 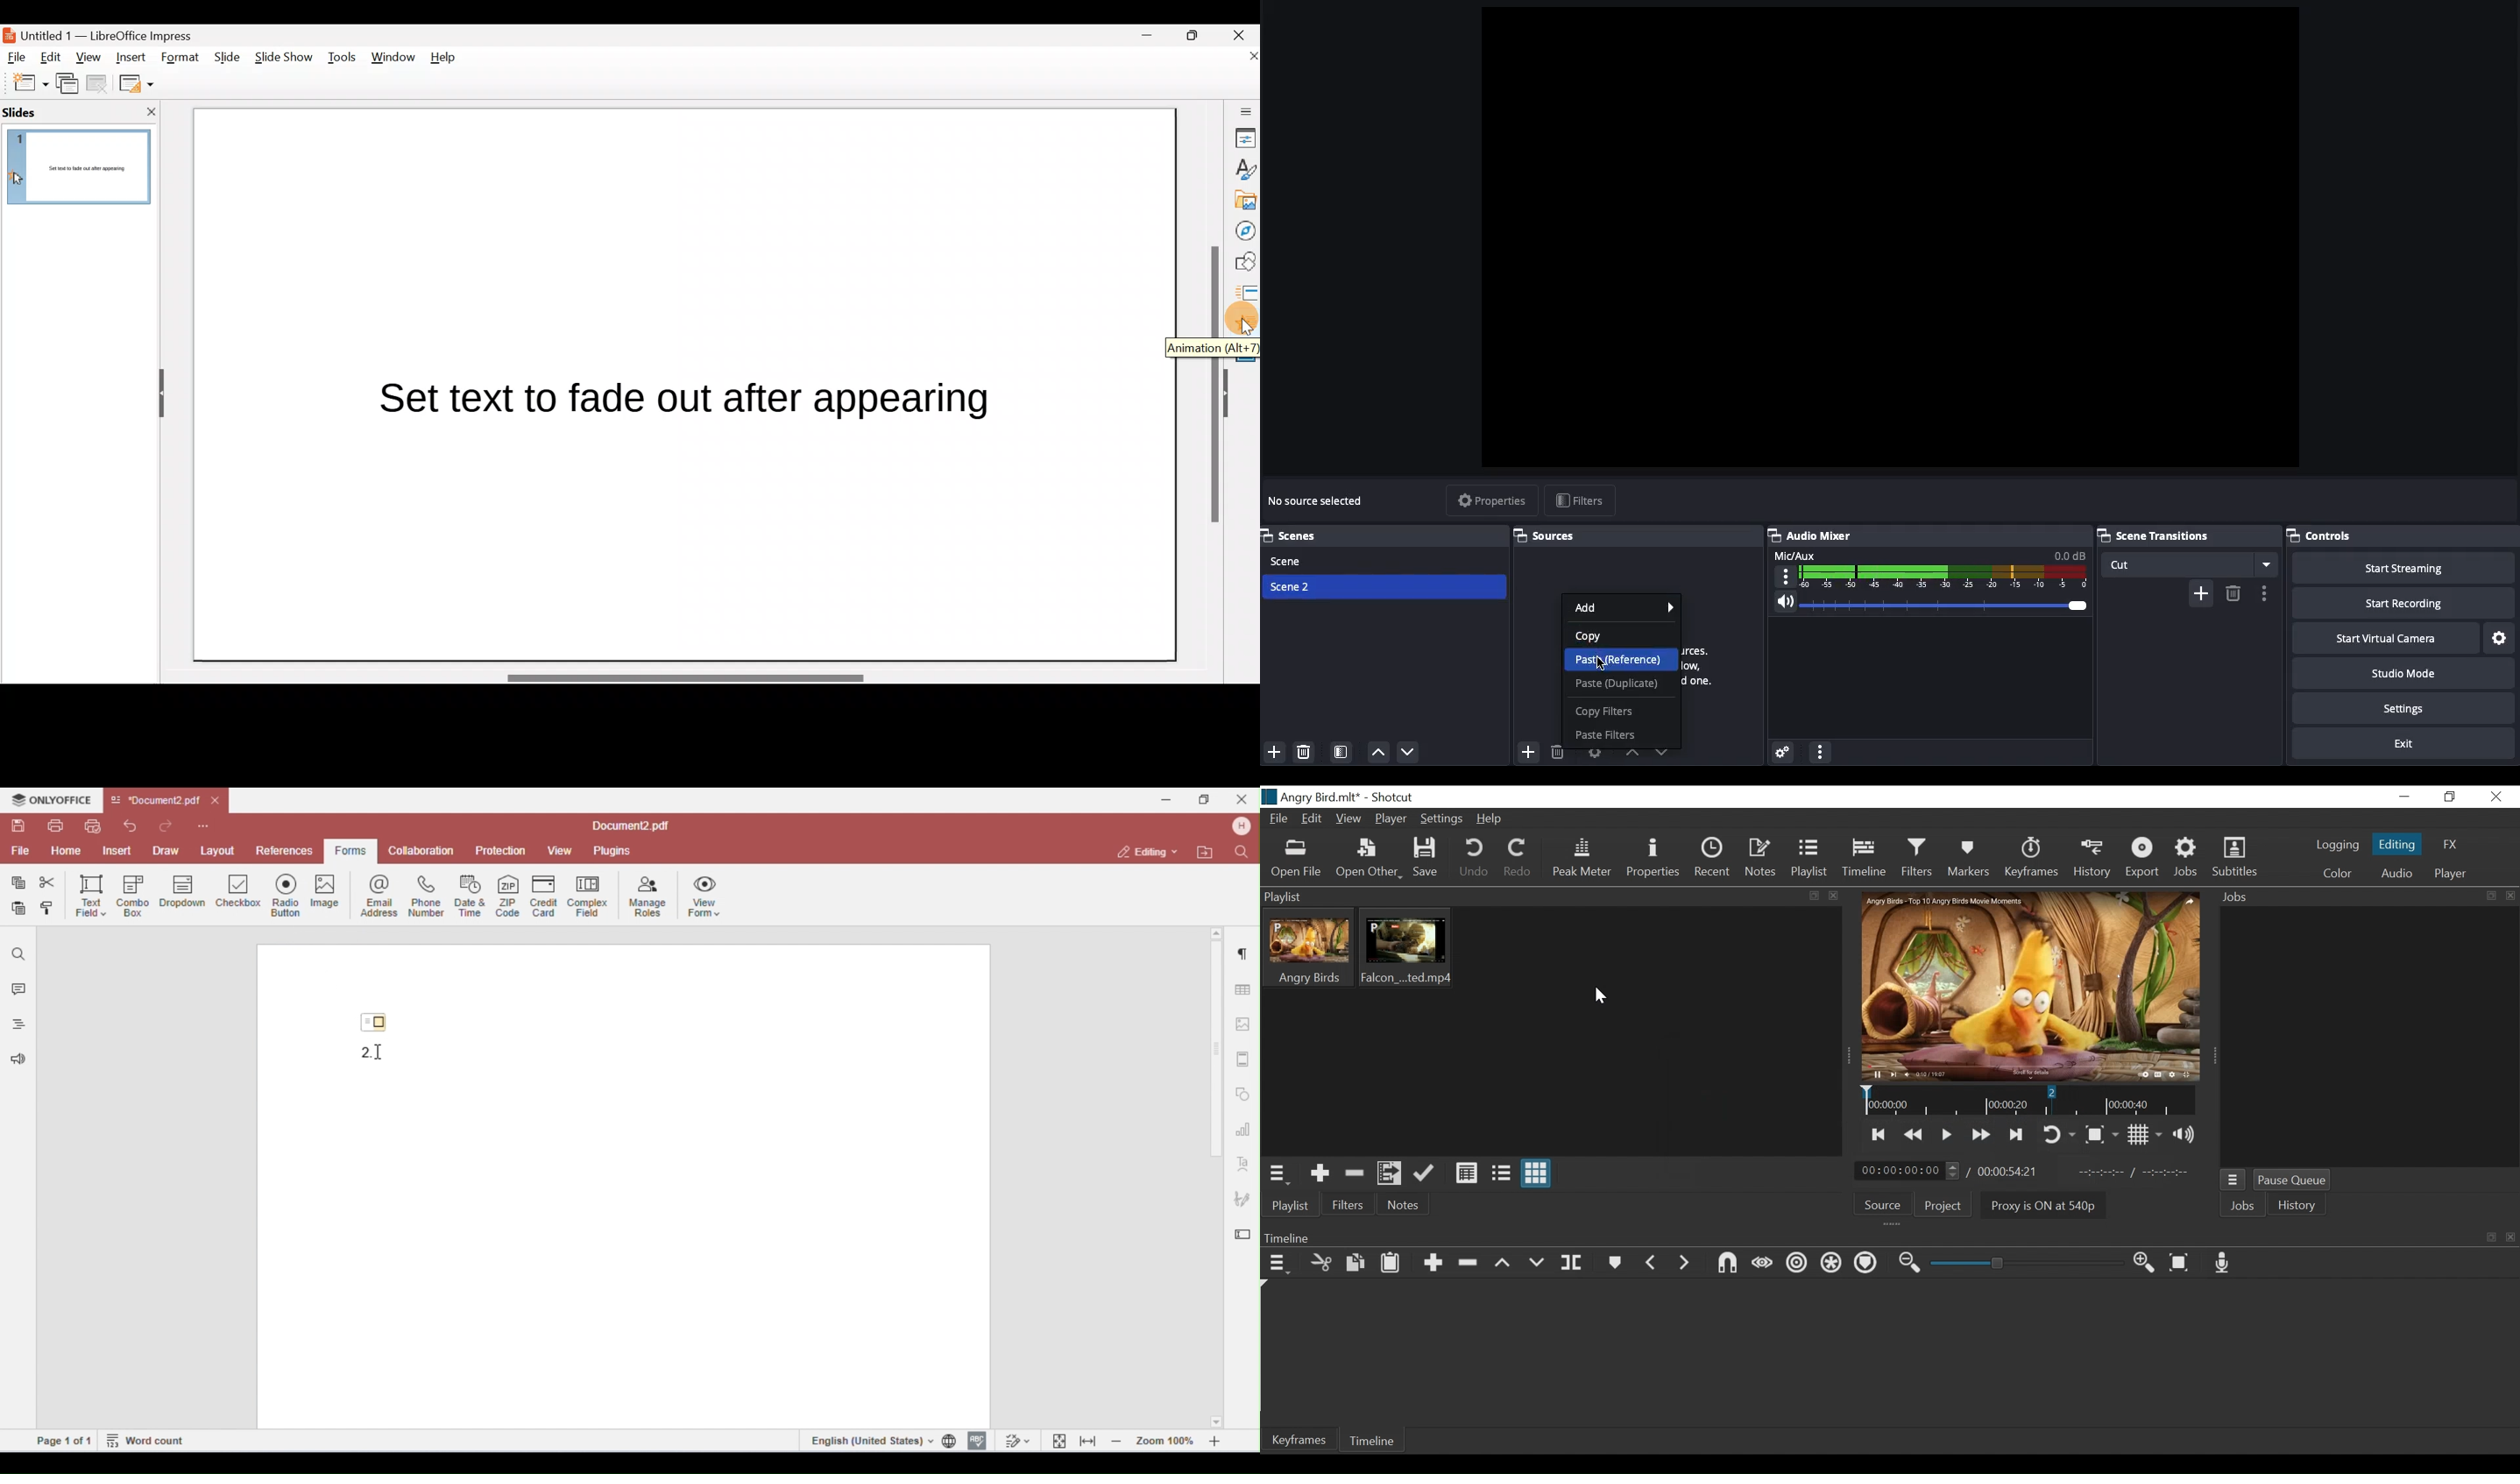 I want to click on Toggle play or pause (space), so click(x=1947, y=1135).